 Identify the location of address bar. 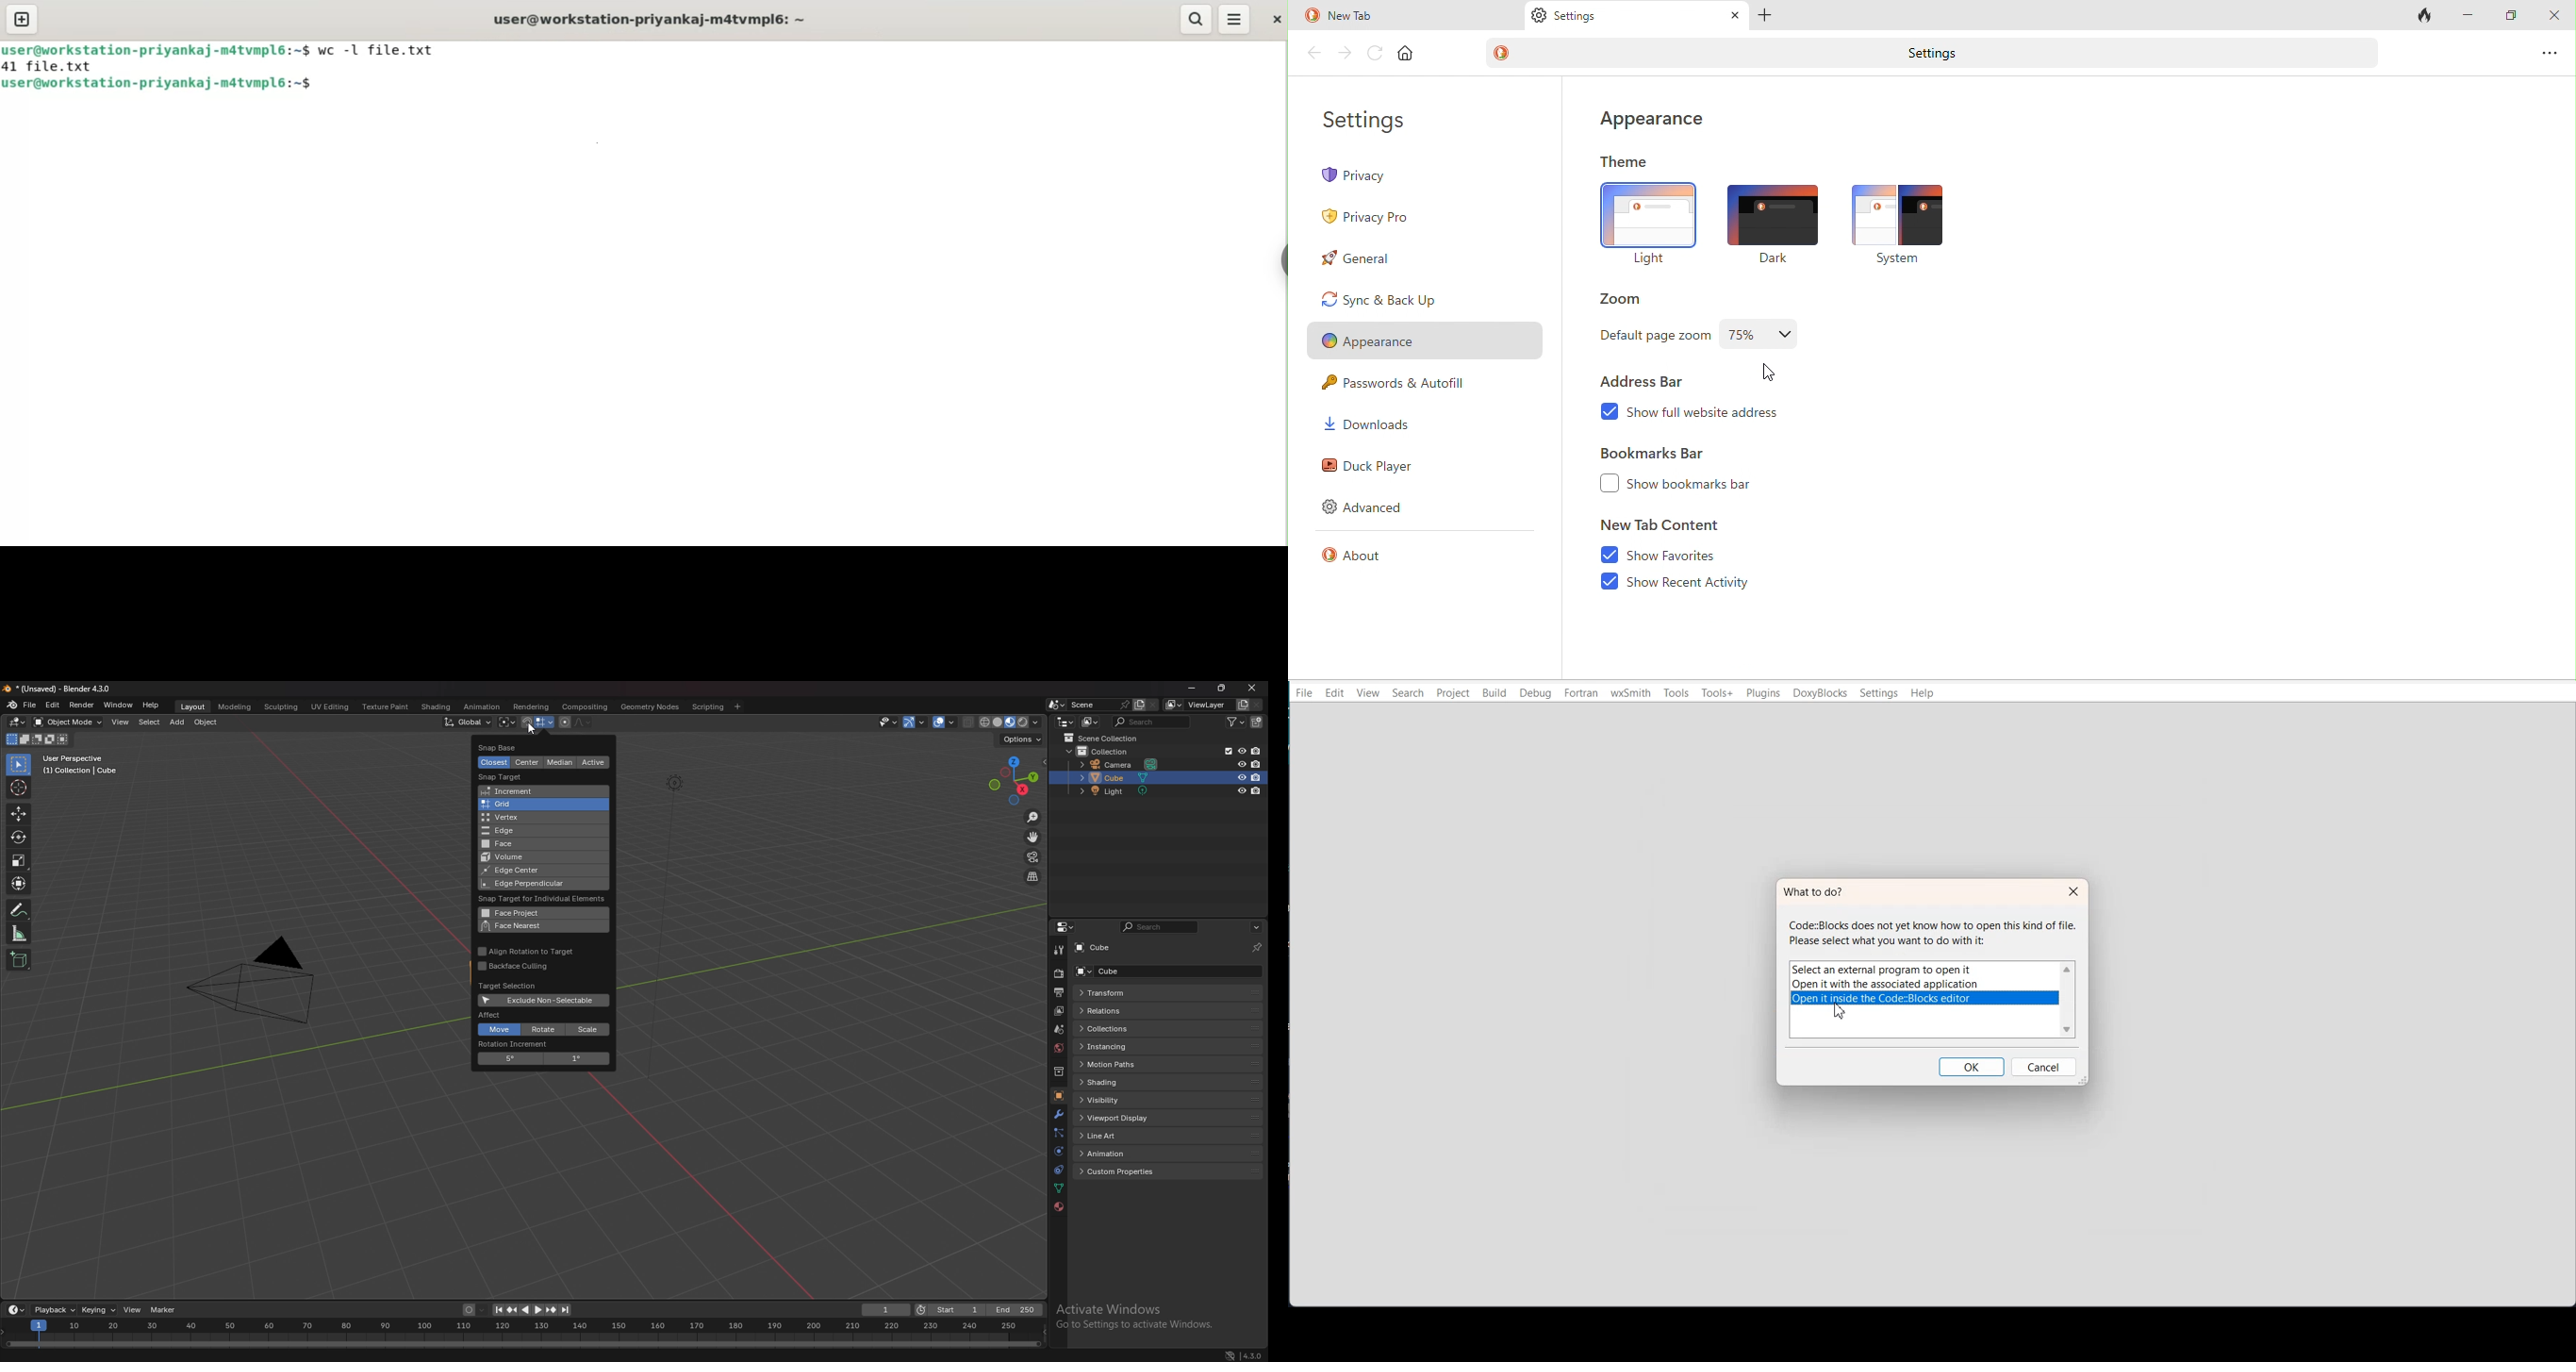
(1647, 380).